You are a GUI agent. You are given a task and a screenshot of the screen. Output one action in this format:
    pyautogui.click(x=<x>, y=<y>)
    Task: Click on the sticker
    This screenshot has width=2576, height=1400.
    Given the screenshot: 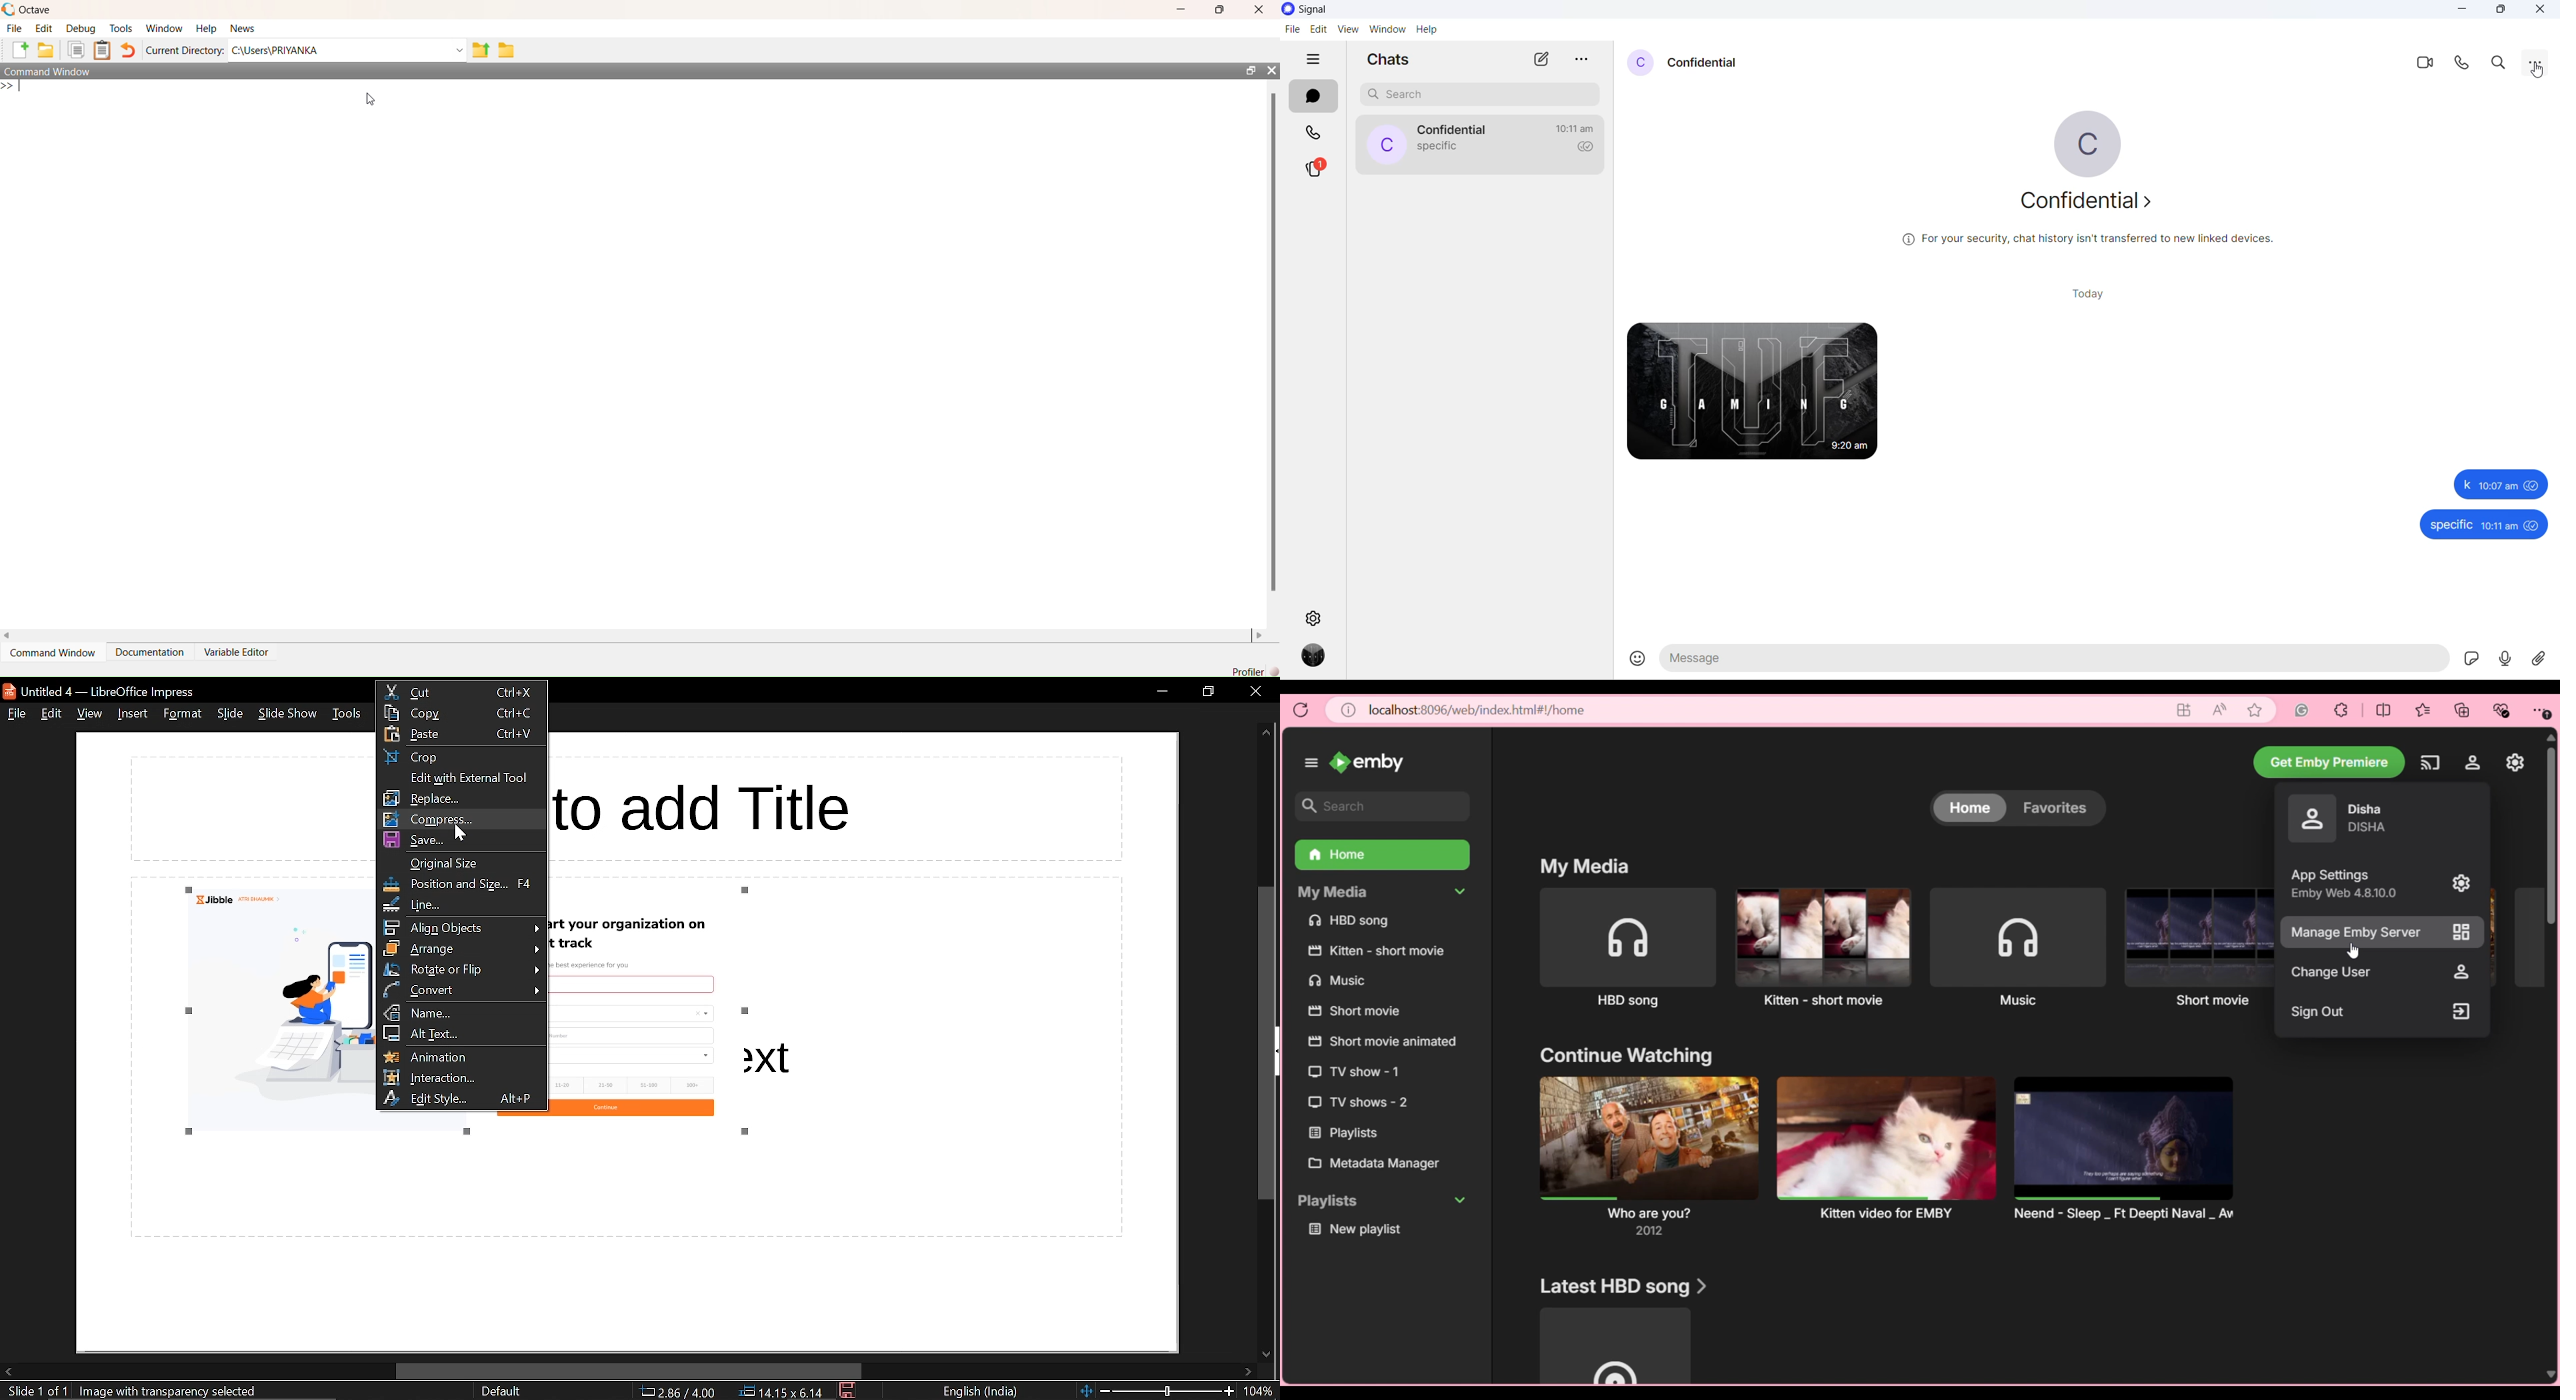 What is the action you would take?
    pyautogui.click(x=2470, y=661)
    